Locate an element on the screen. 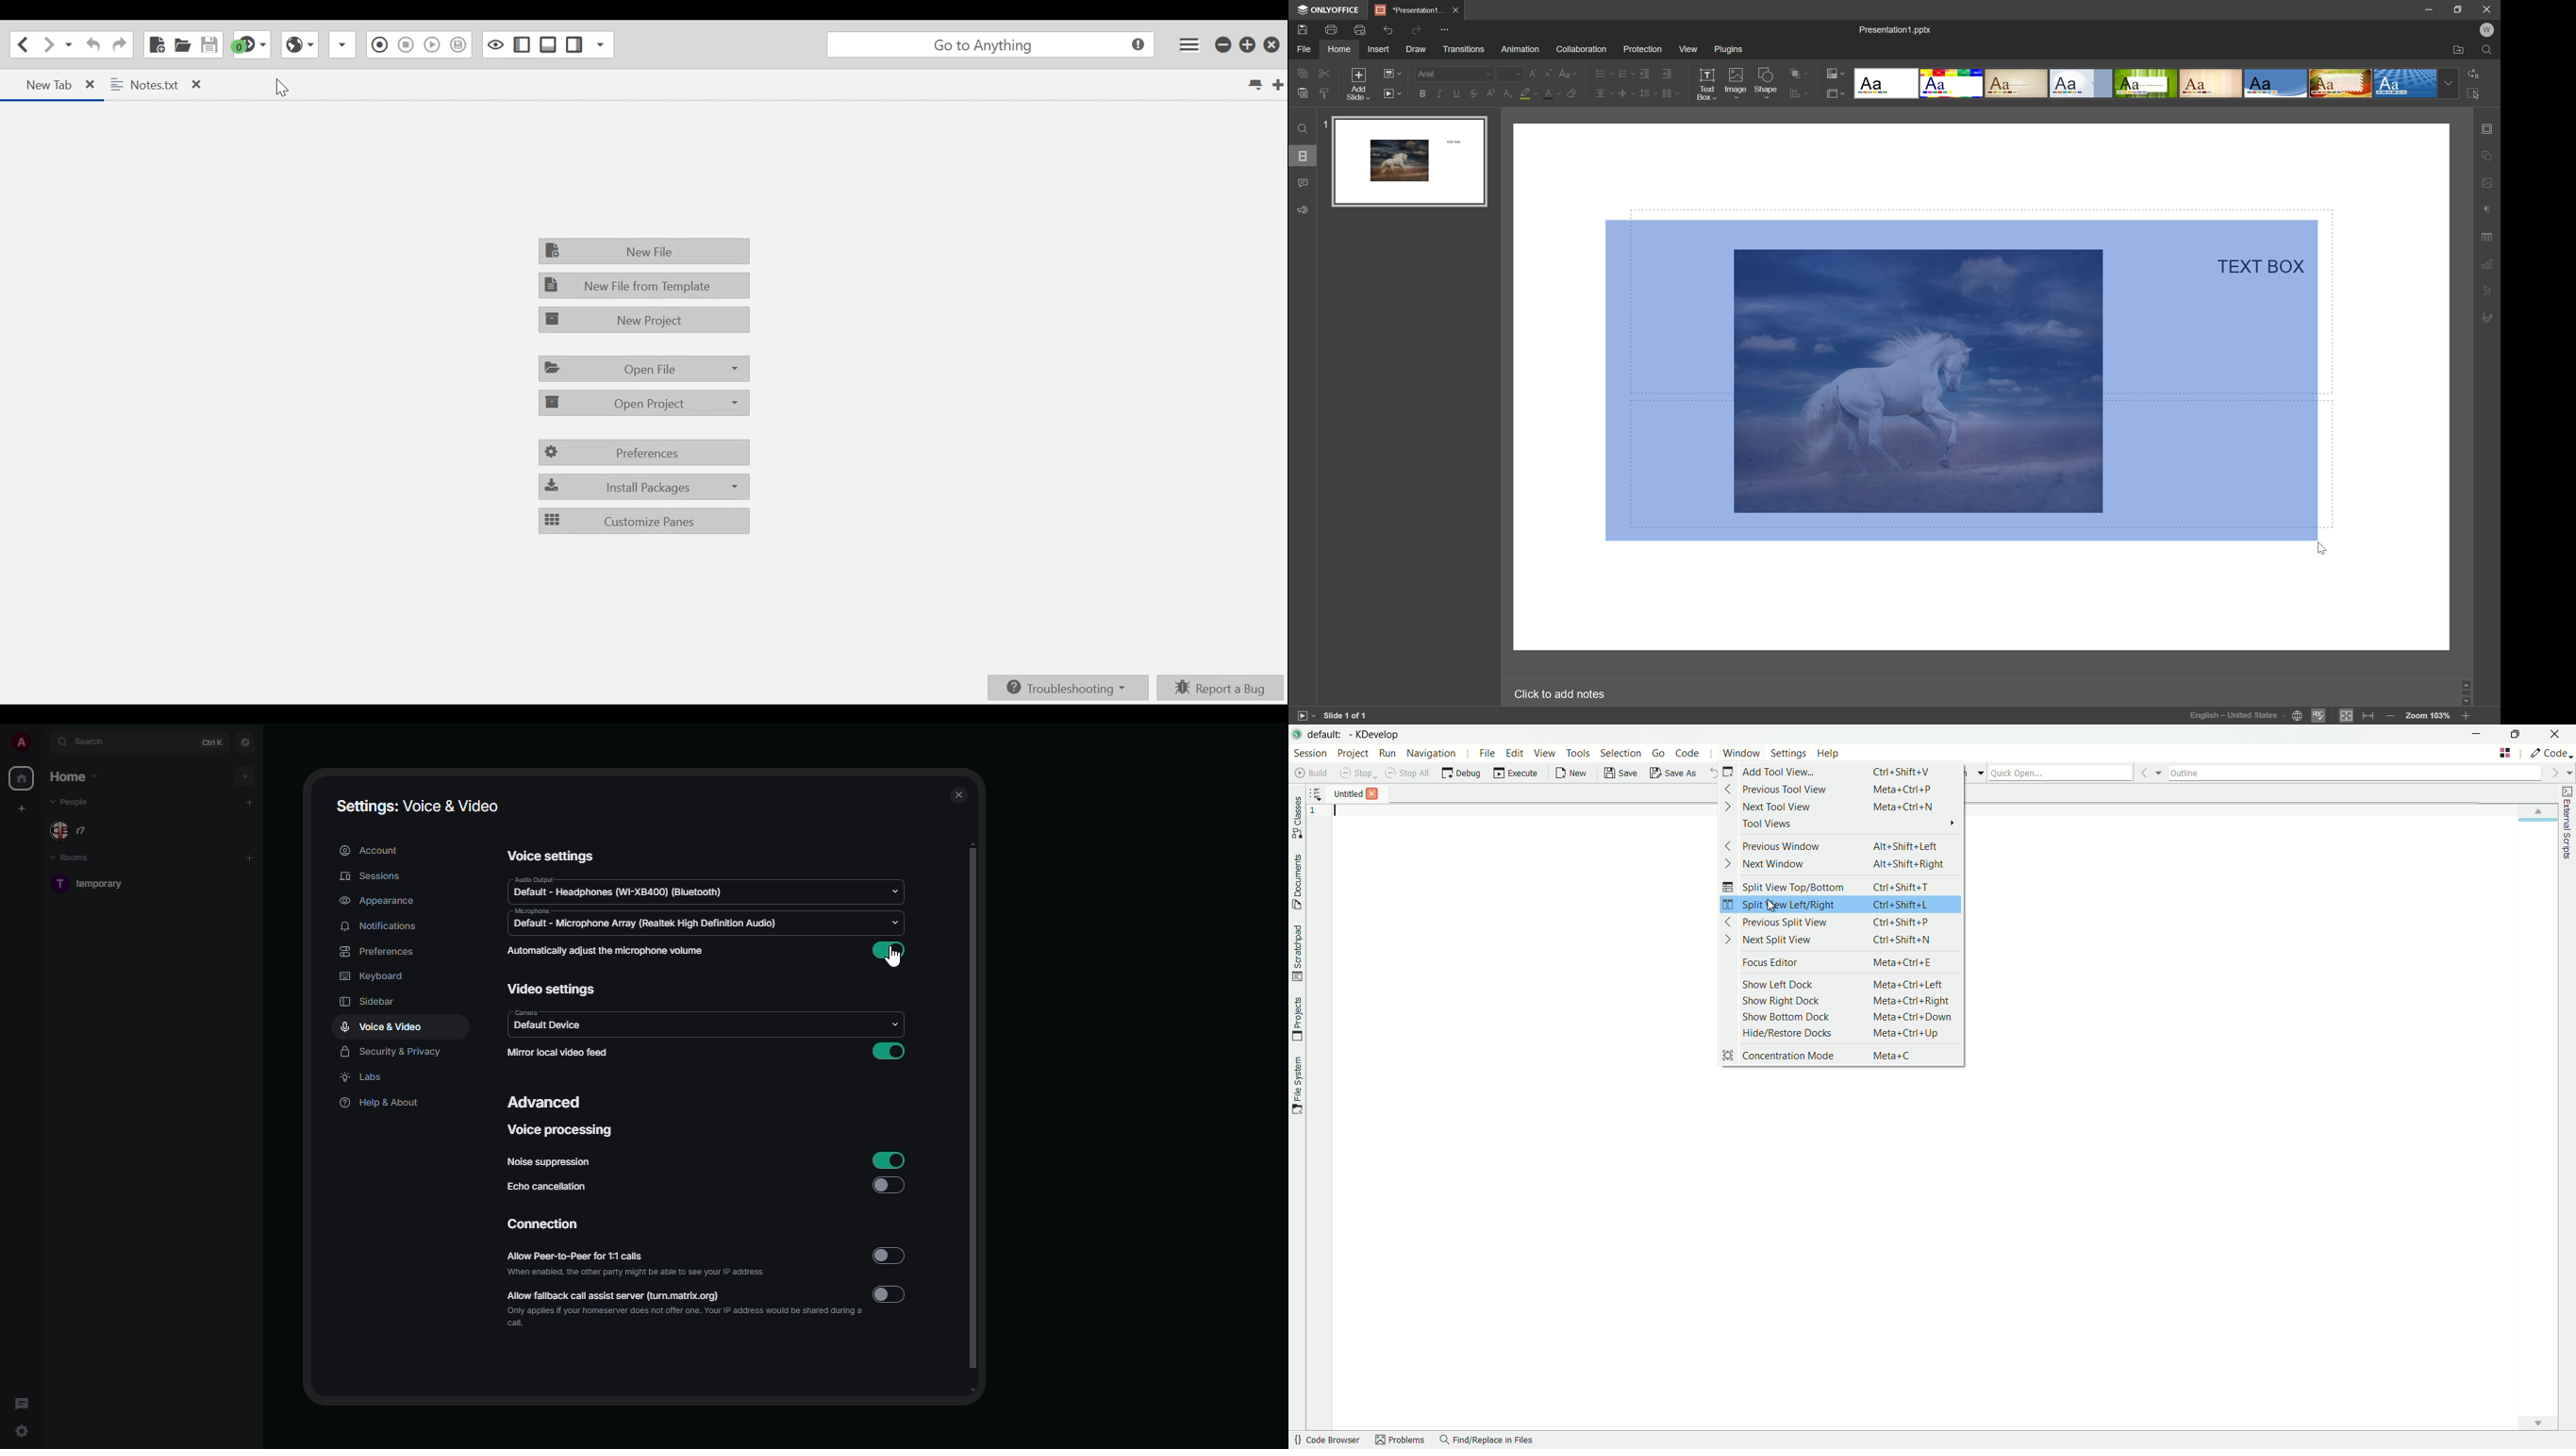 This screenshot has height=1456, width=2576. slide is located at coordinates (1409, 161).